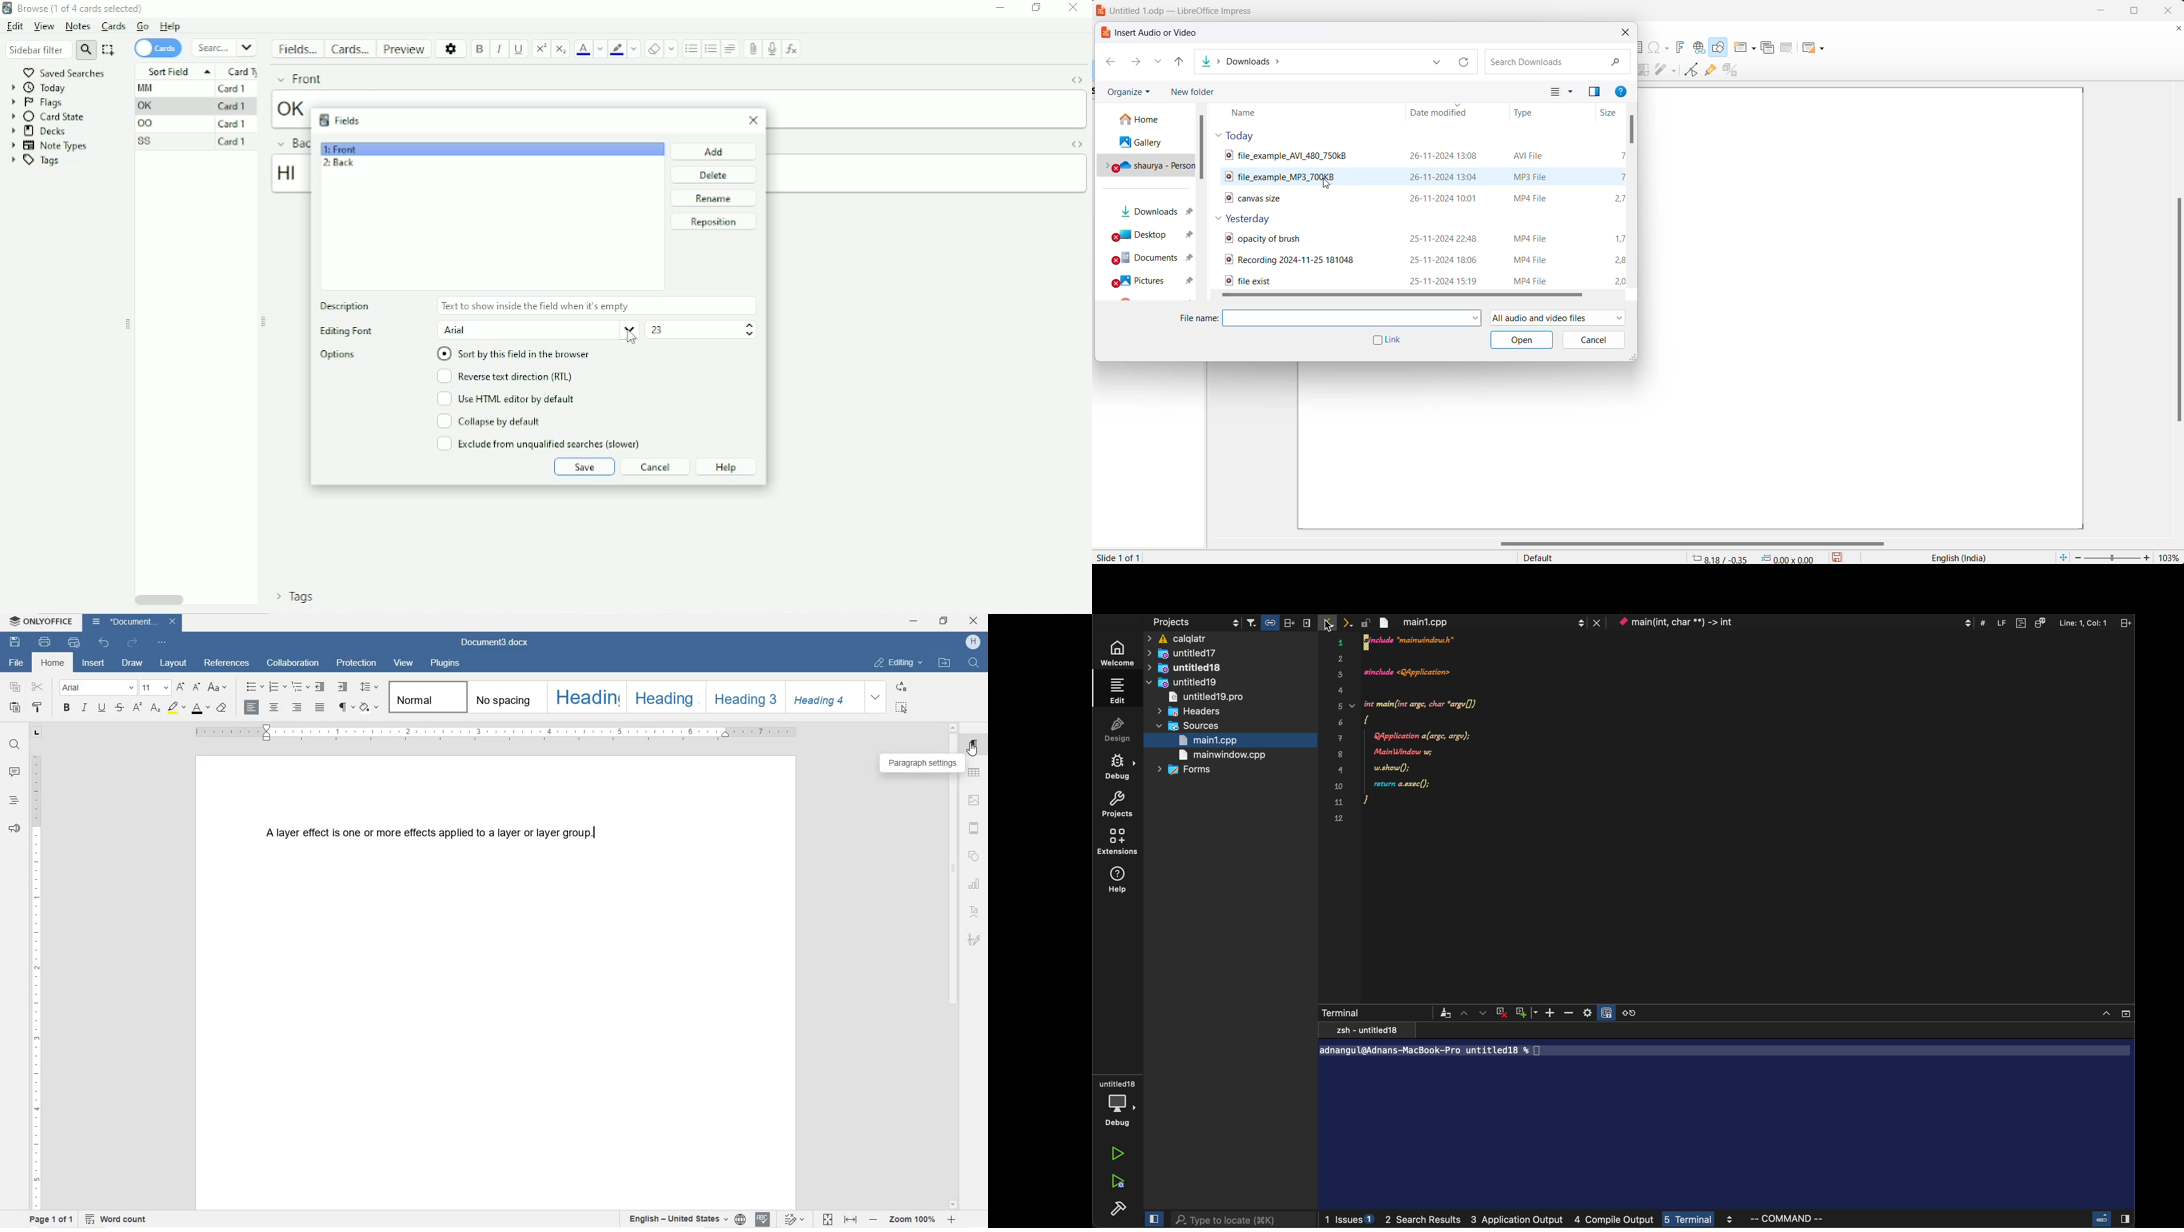 The height and width of the screenshot is (1232, 2184). I want to click on Underline, so click(520, 48).